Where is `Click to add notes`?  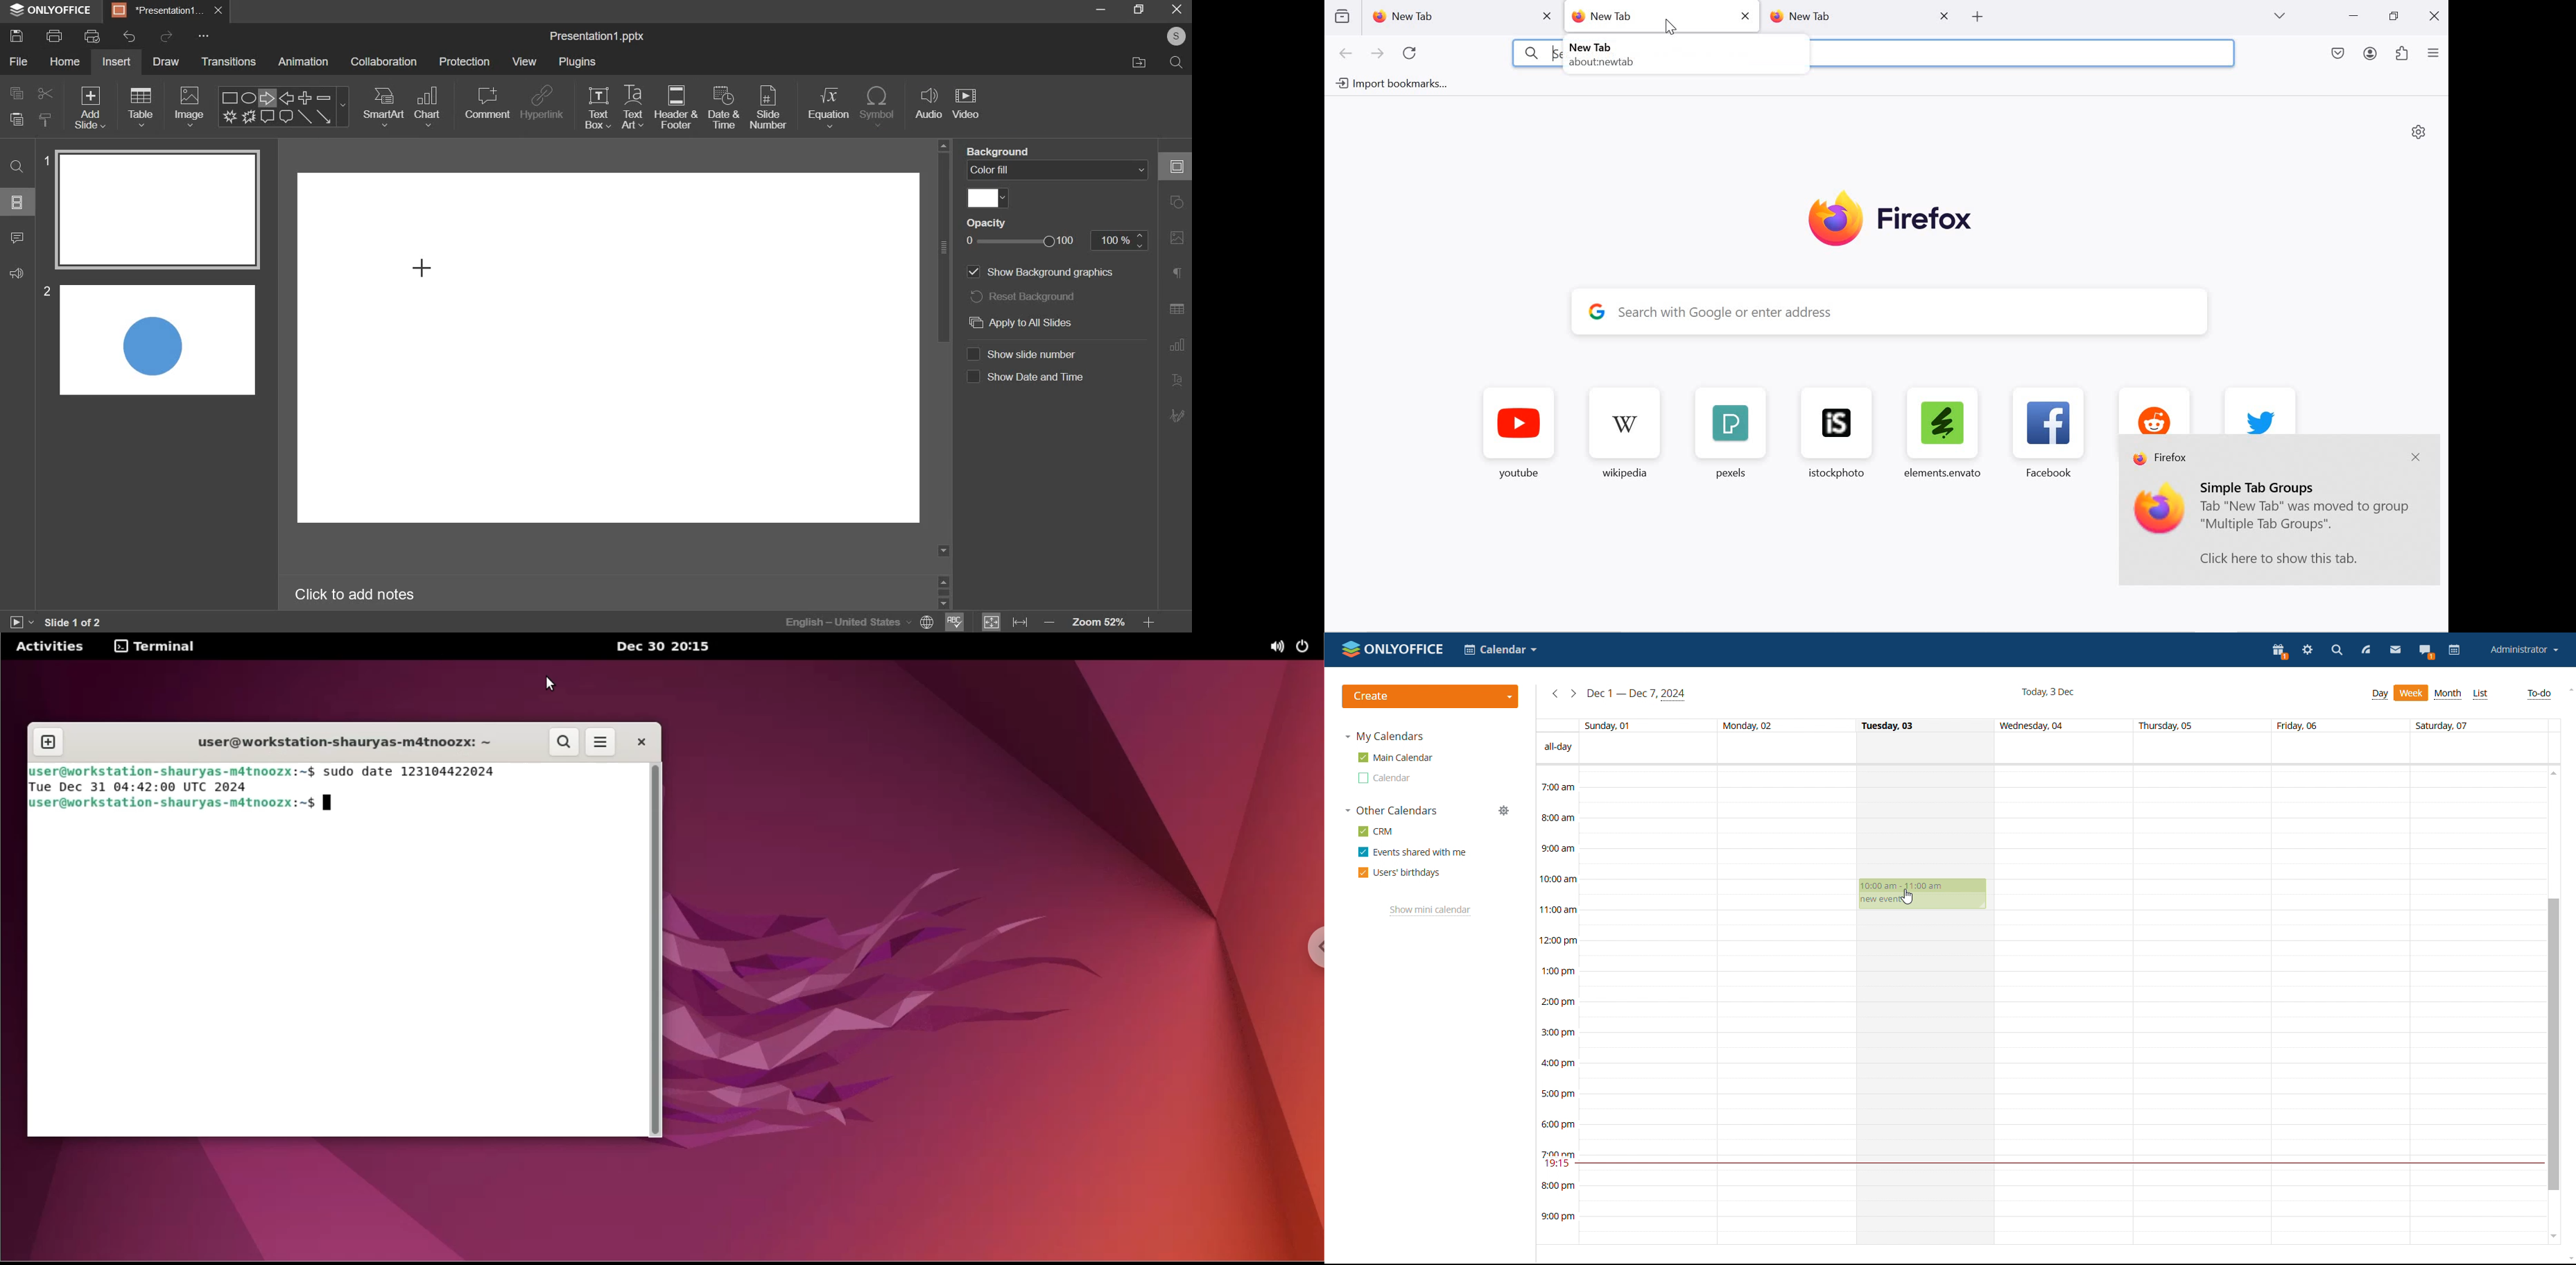
Click to add notes is located at coordinates (356, 593).